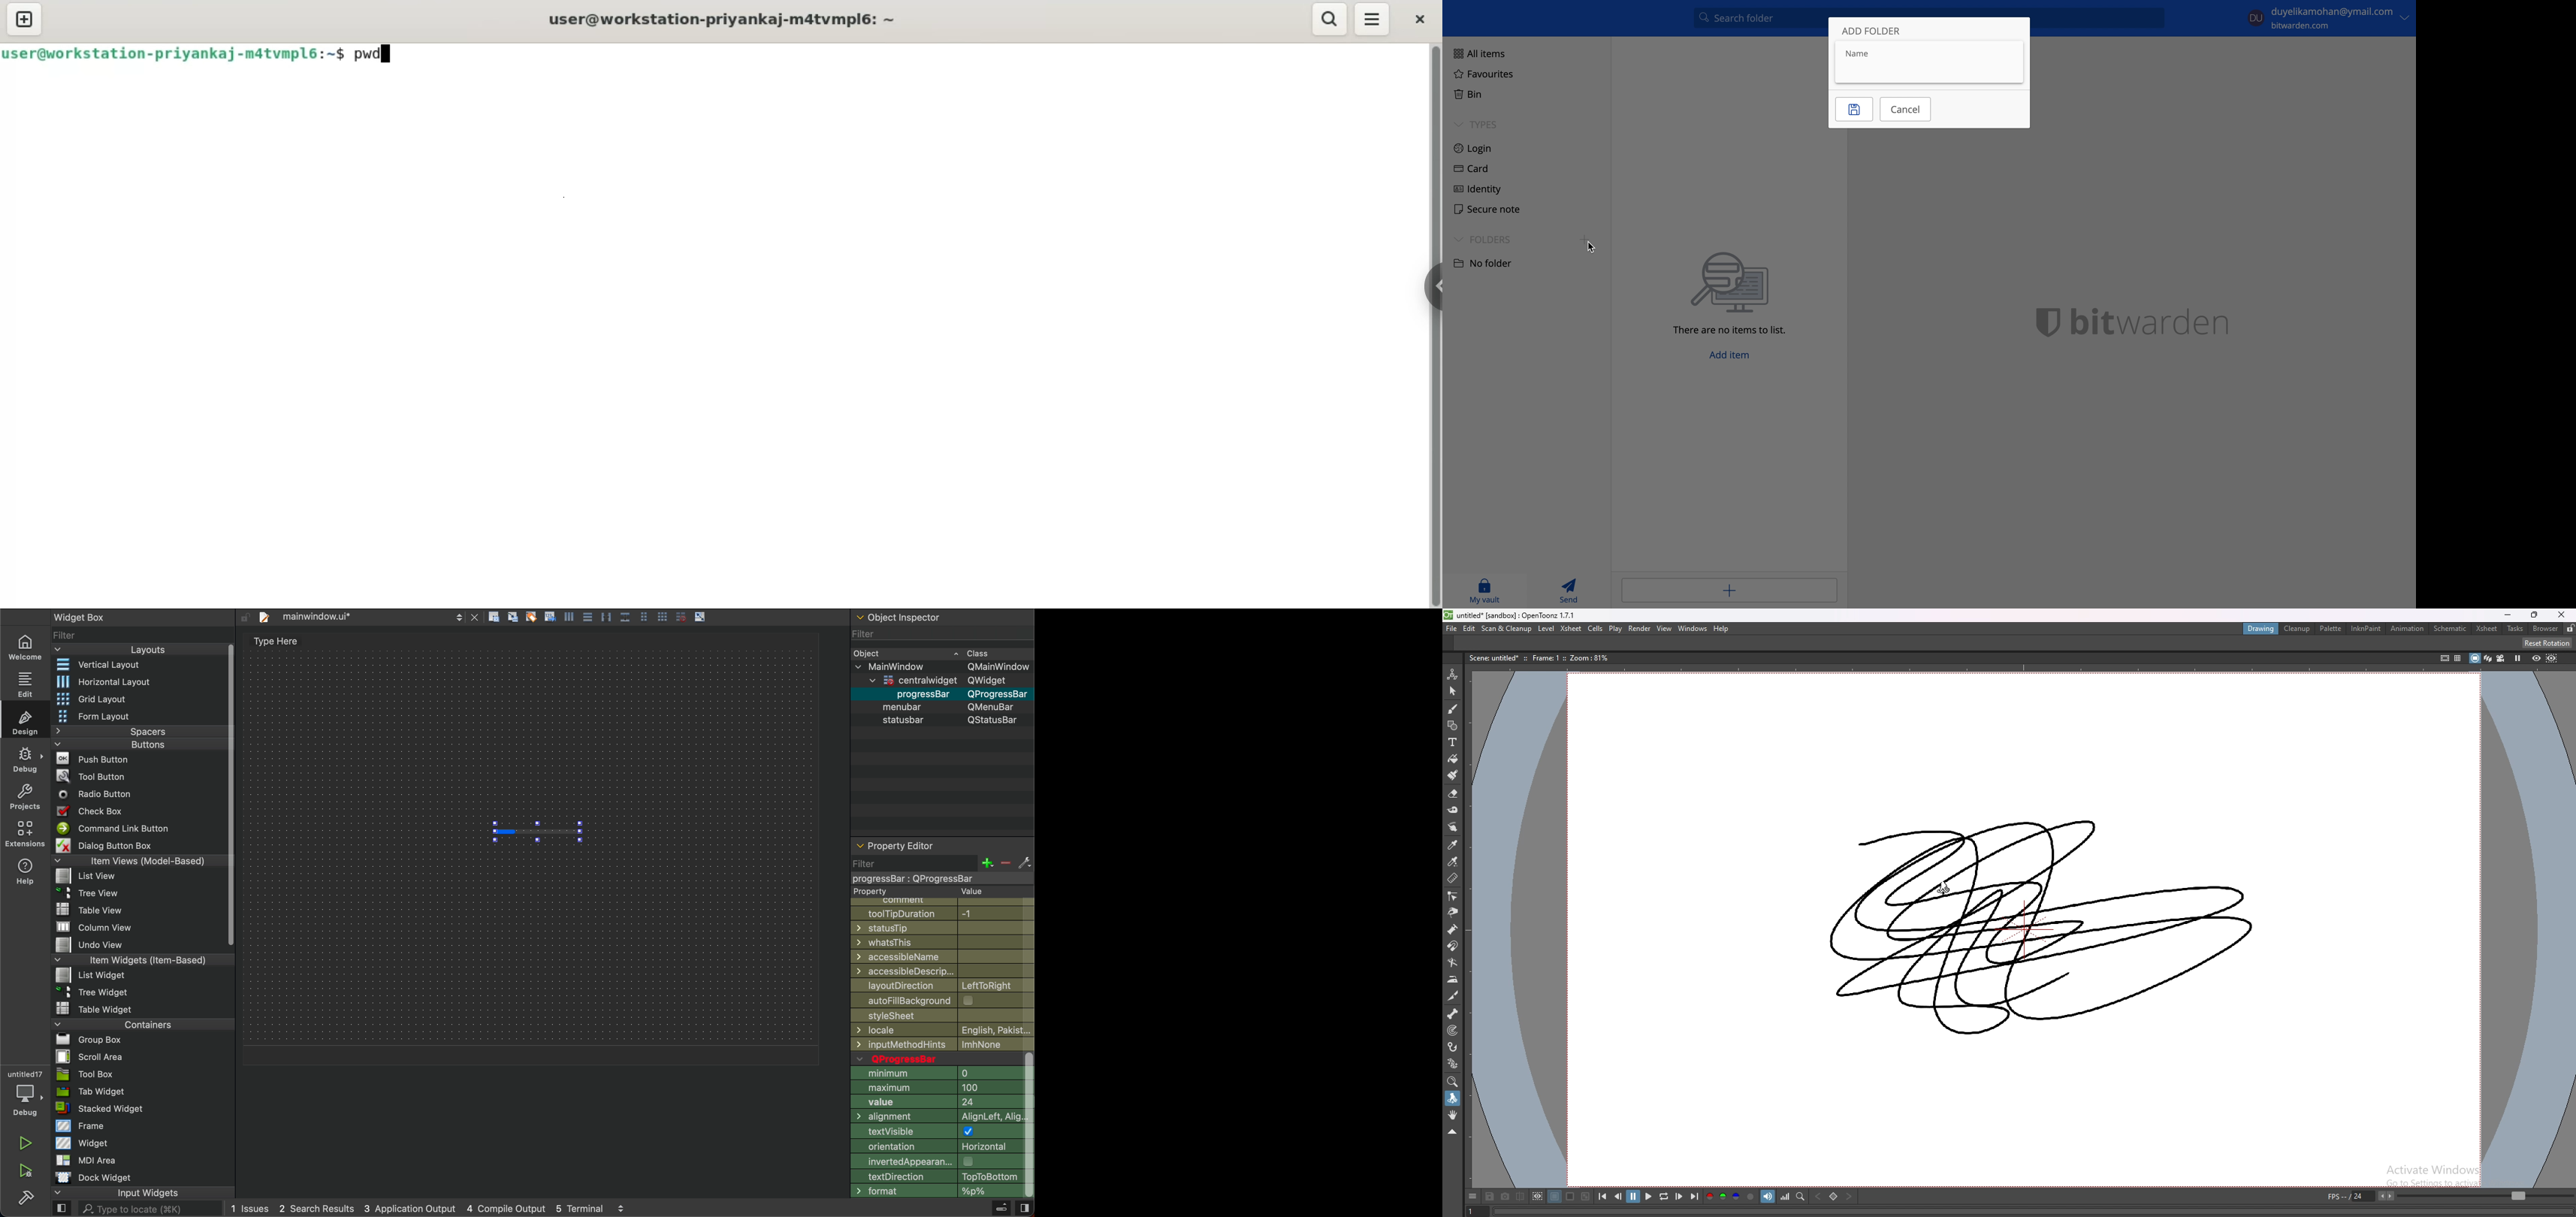 The height and width of the screenshot is (1232, 2576). What do you see at coordinates (936, 1148) in the screenshot?
I see `Orientation ` at bounding box center [936, 1148].